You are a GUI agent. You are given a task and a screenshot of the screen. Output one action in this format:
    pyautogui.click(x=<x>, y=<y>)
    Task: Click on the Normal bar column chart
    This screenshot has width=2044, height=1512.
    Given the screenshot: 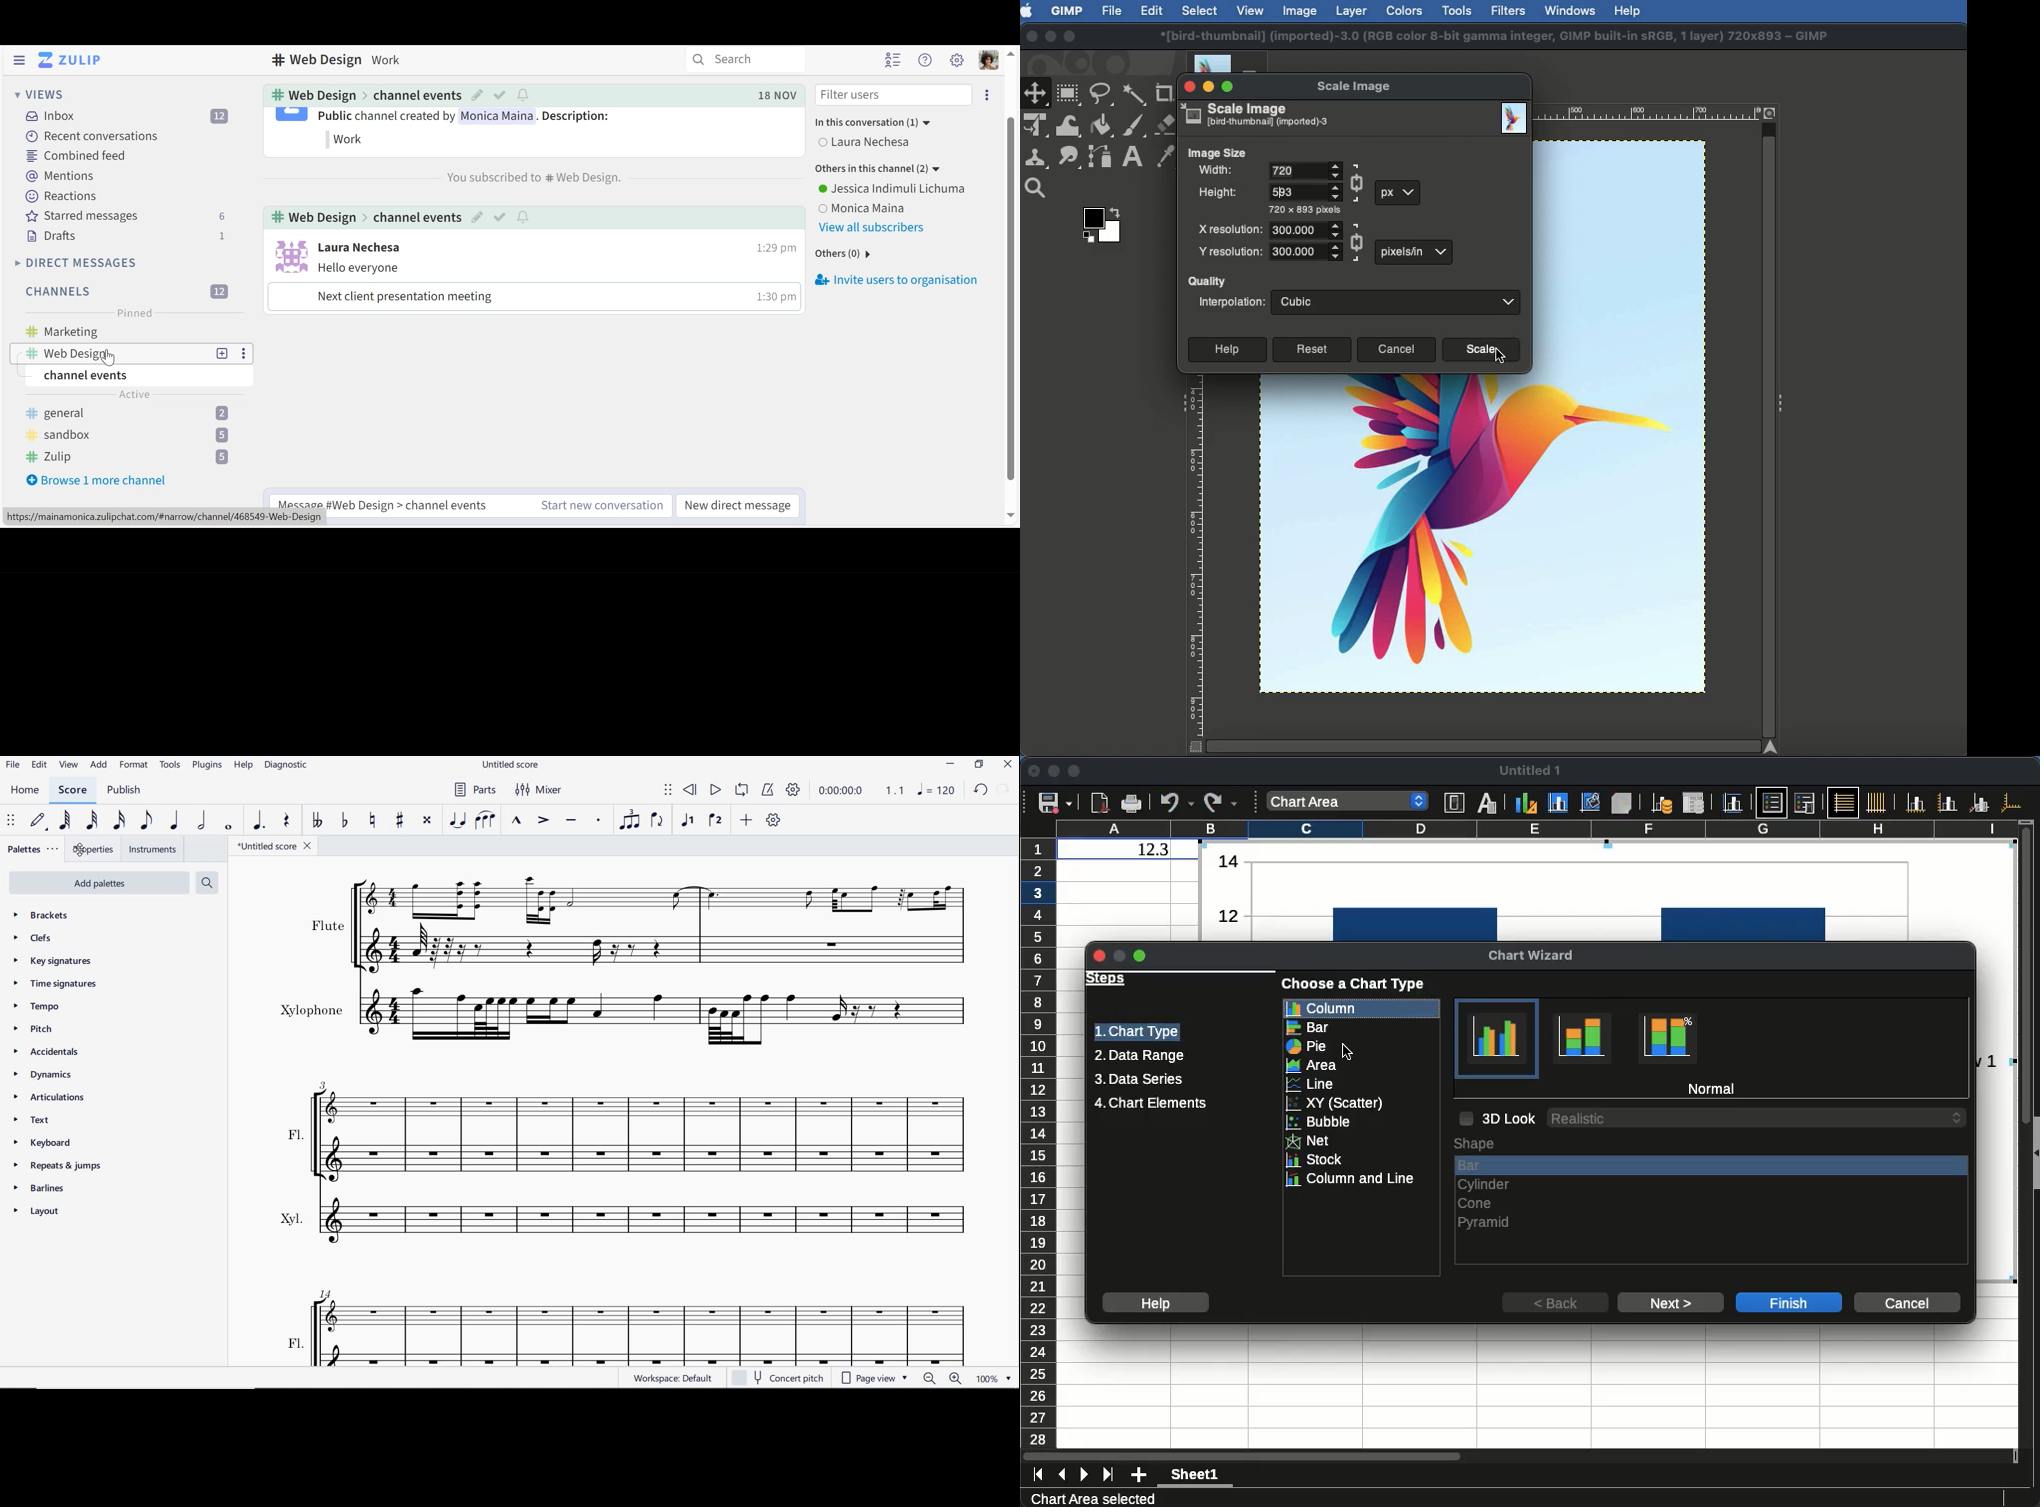 What is the action you would take?
    pyautogui.click(x=1606, y=890)
    